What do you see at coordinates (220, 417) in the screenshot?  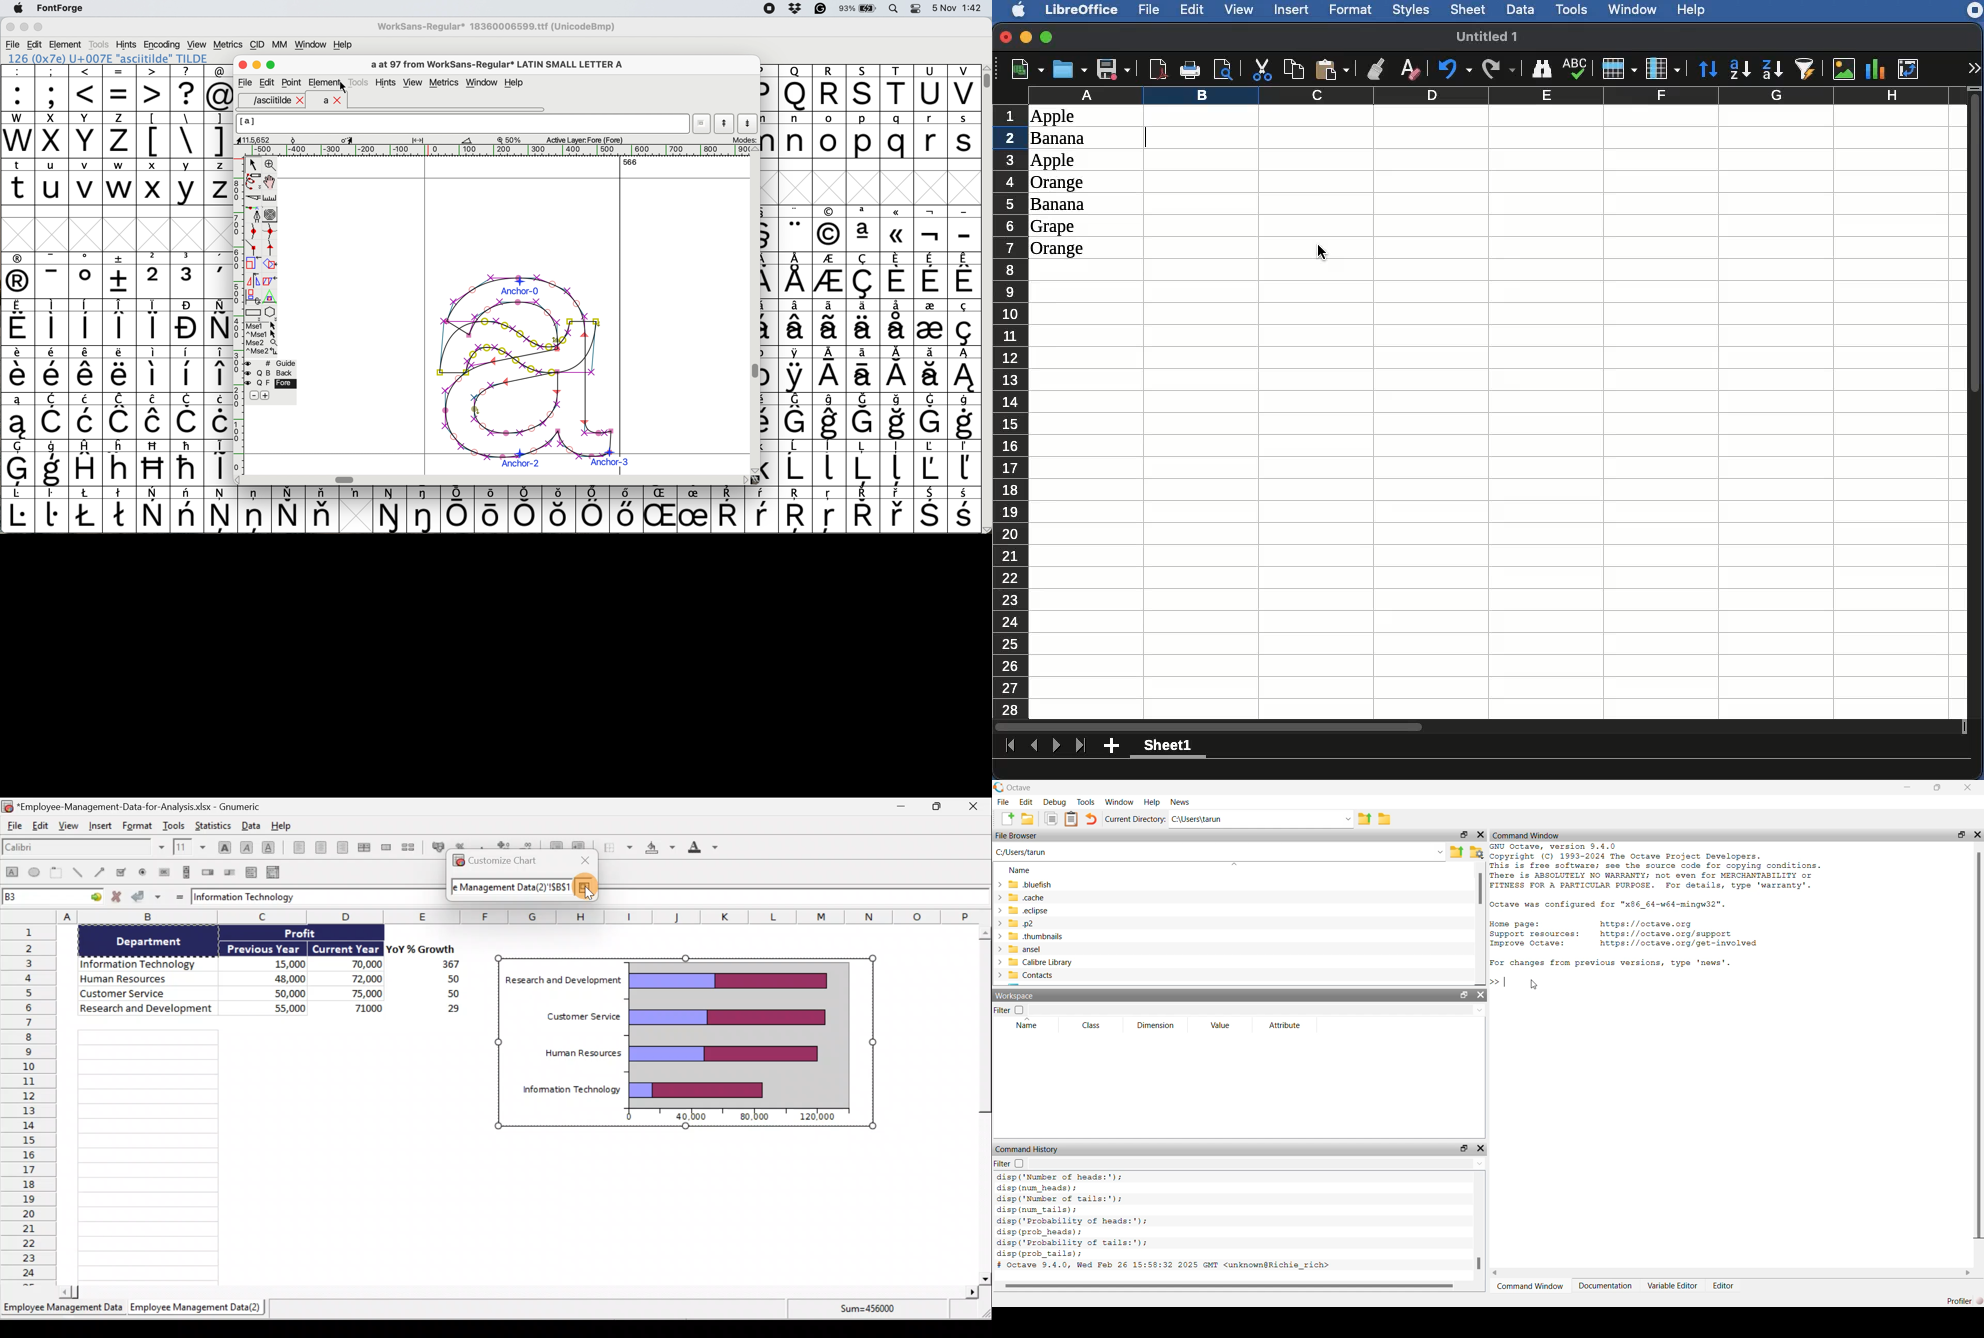 I see `symbol` at bounding box center [220, 417].